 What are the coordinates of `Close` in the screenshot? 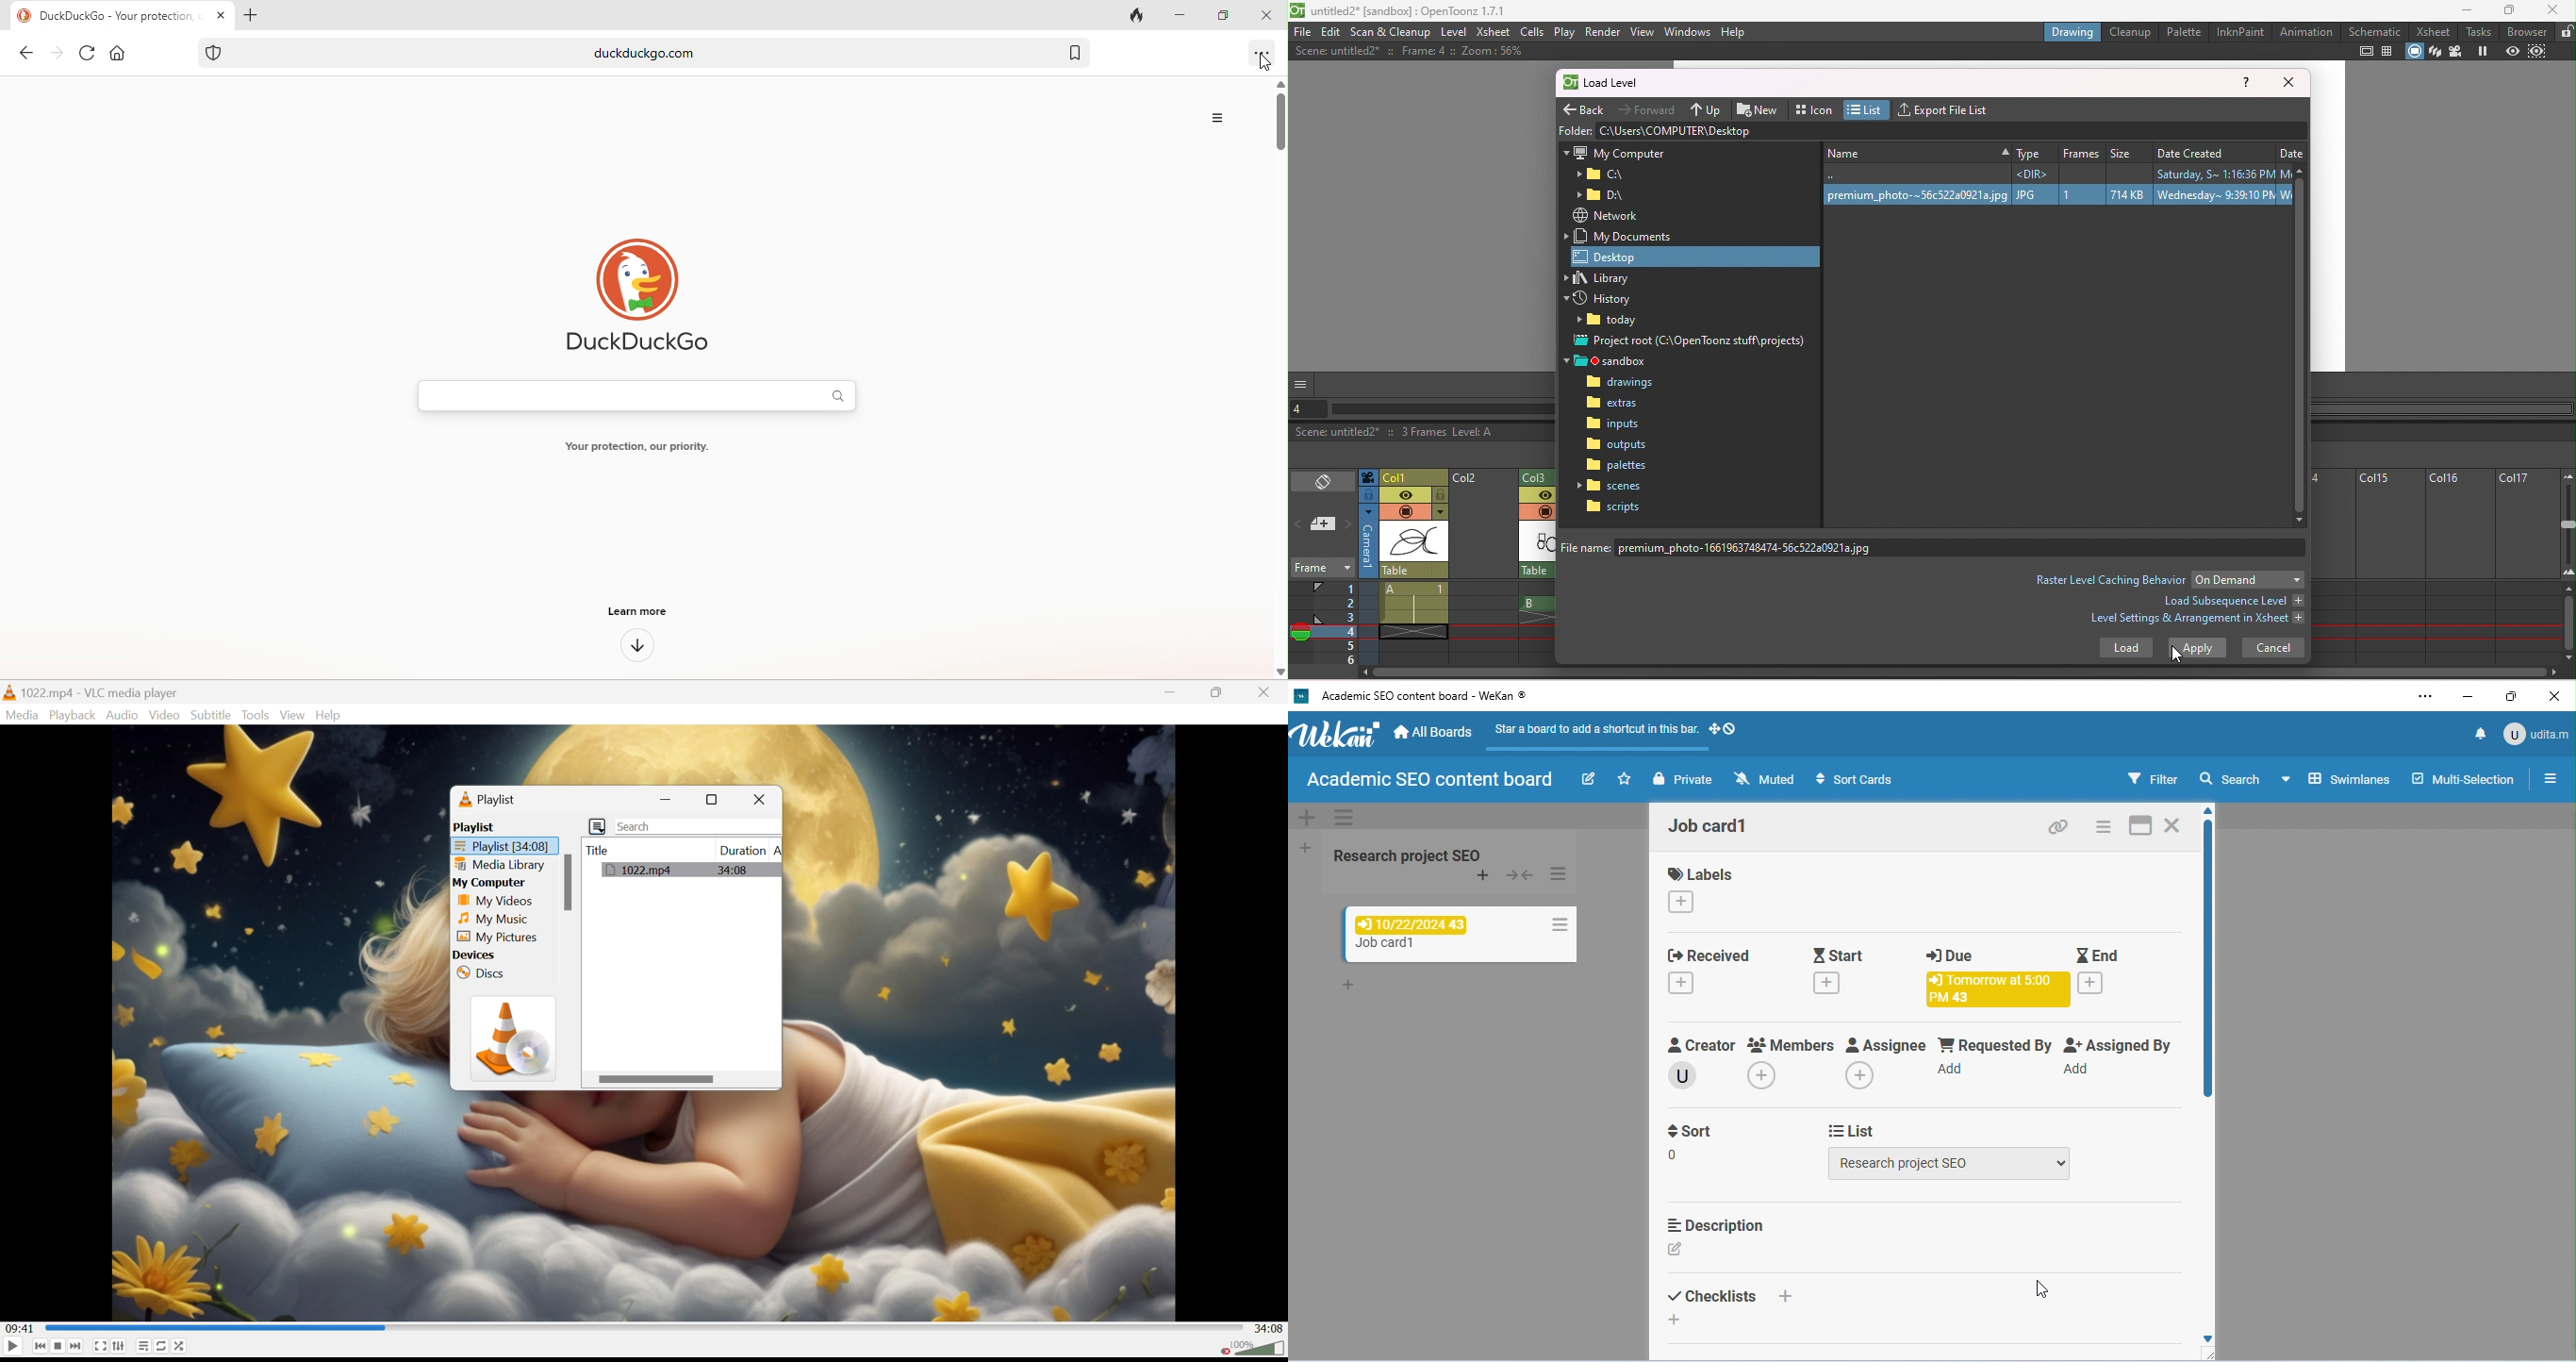 It's located at (1269, 691).